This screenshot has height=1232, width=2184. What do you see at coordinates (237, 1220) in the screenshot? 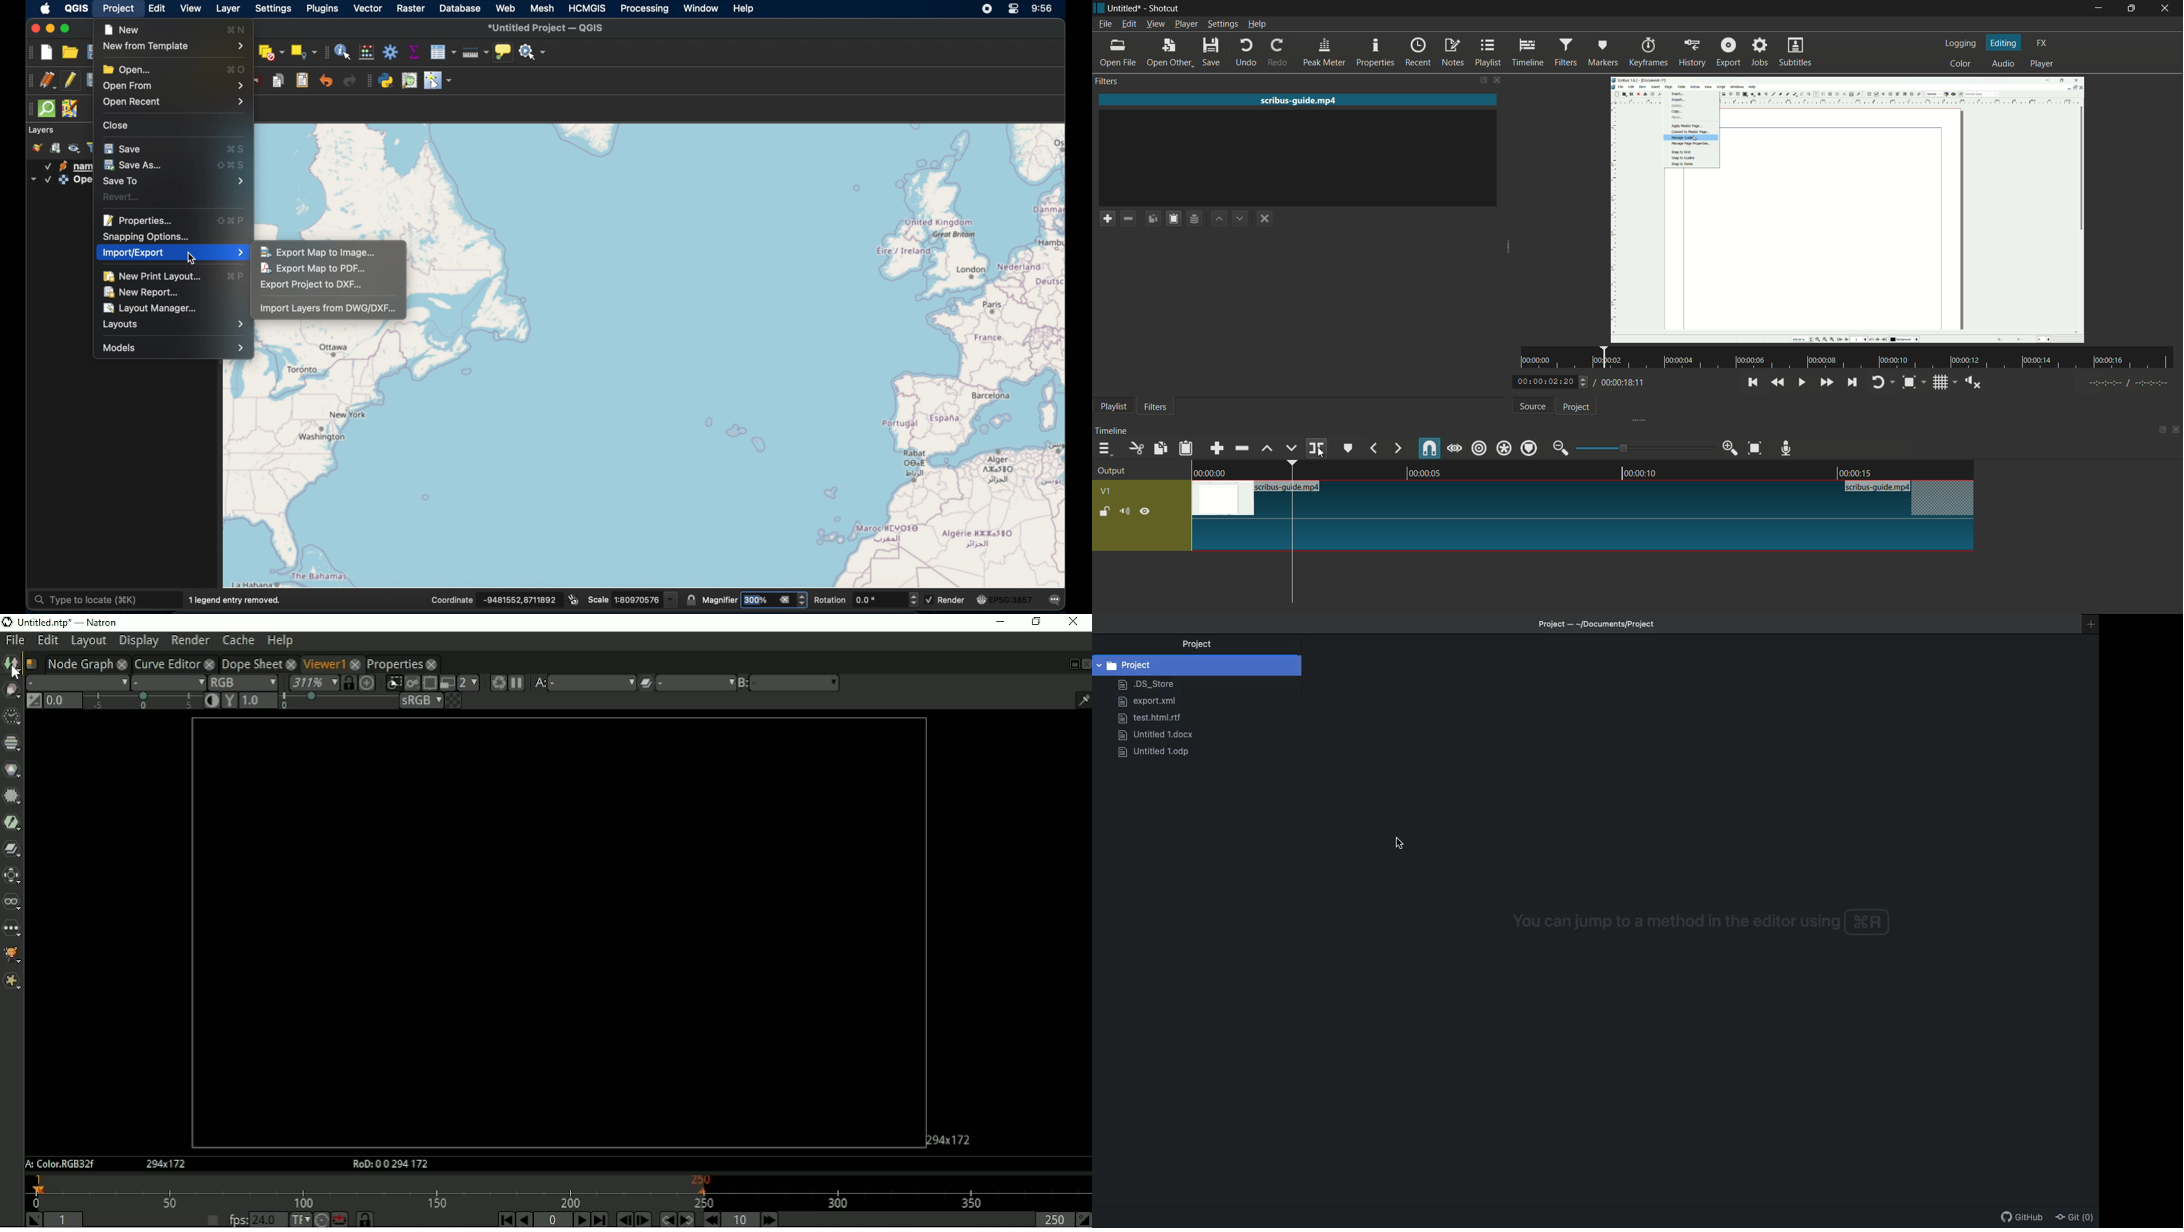
I see `fps` at bounding box center [237, 1220].